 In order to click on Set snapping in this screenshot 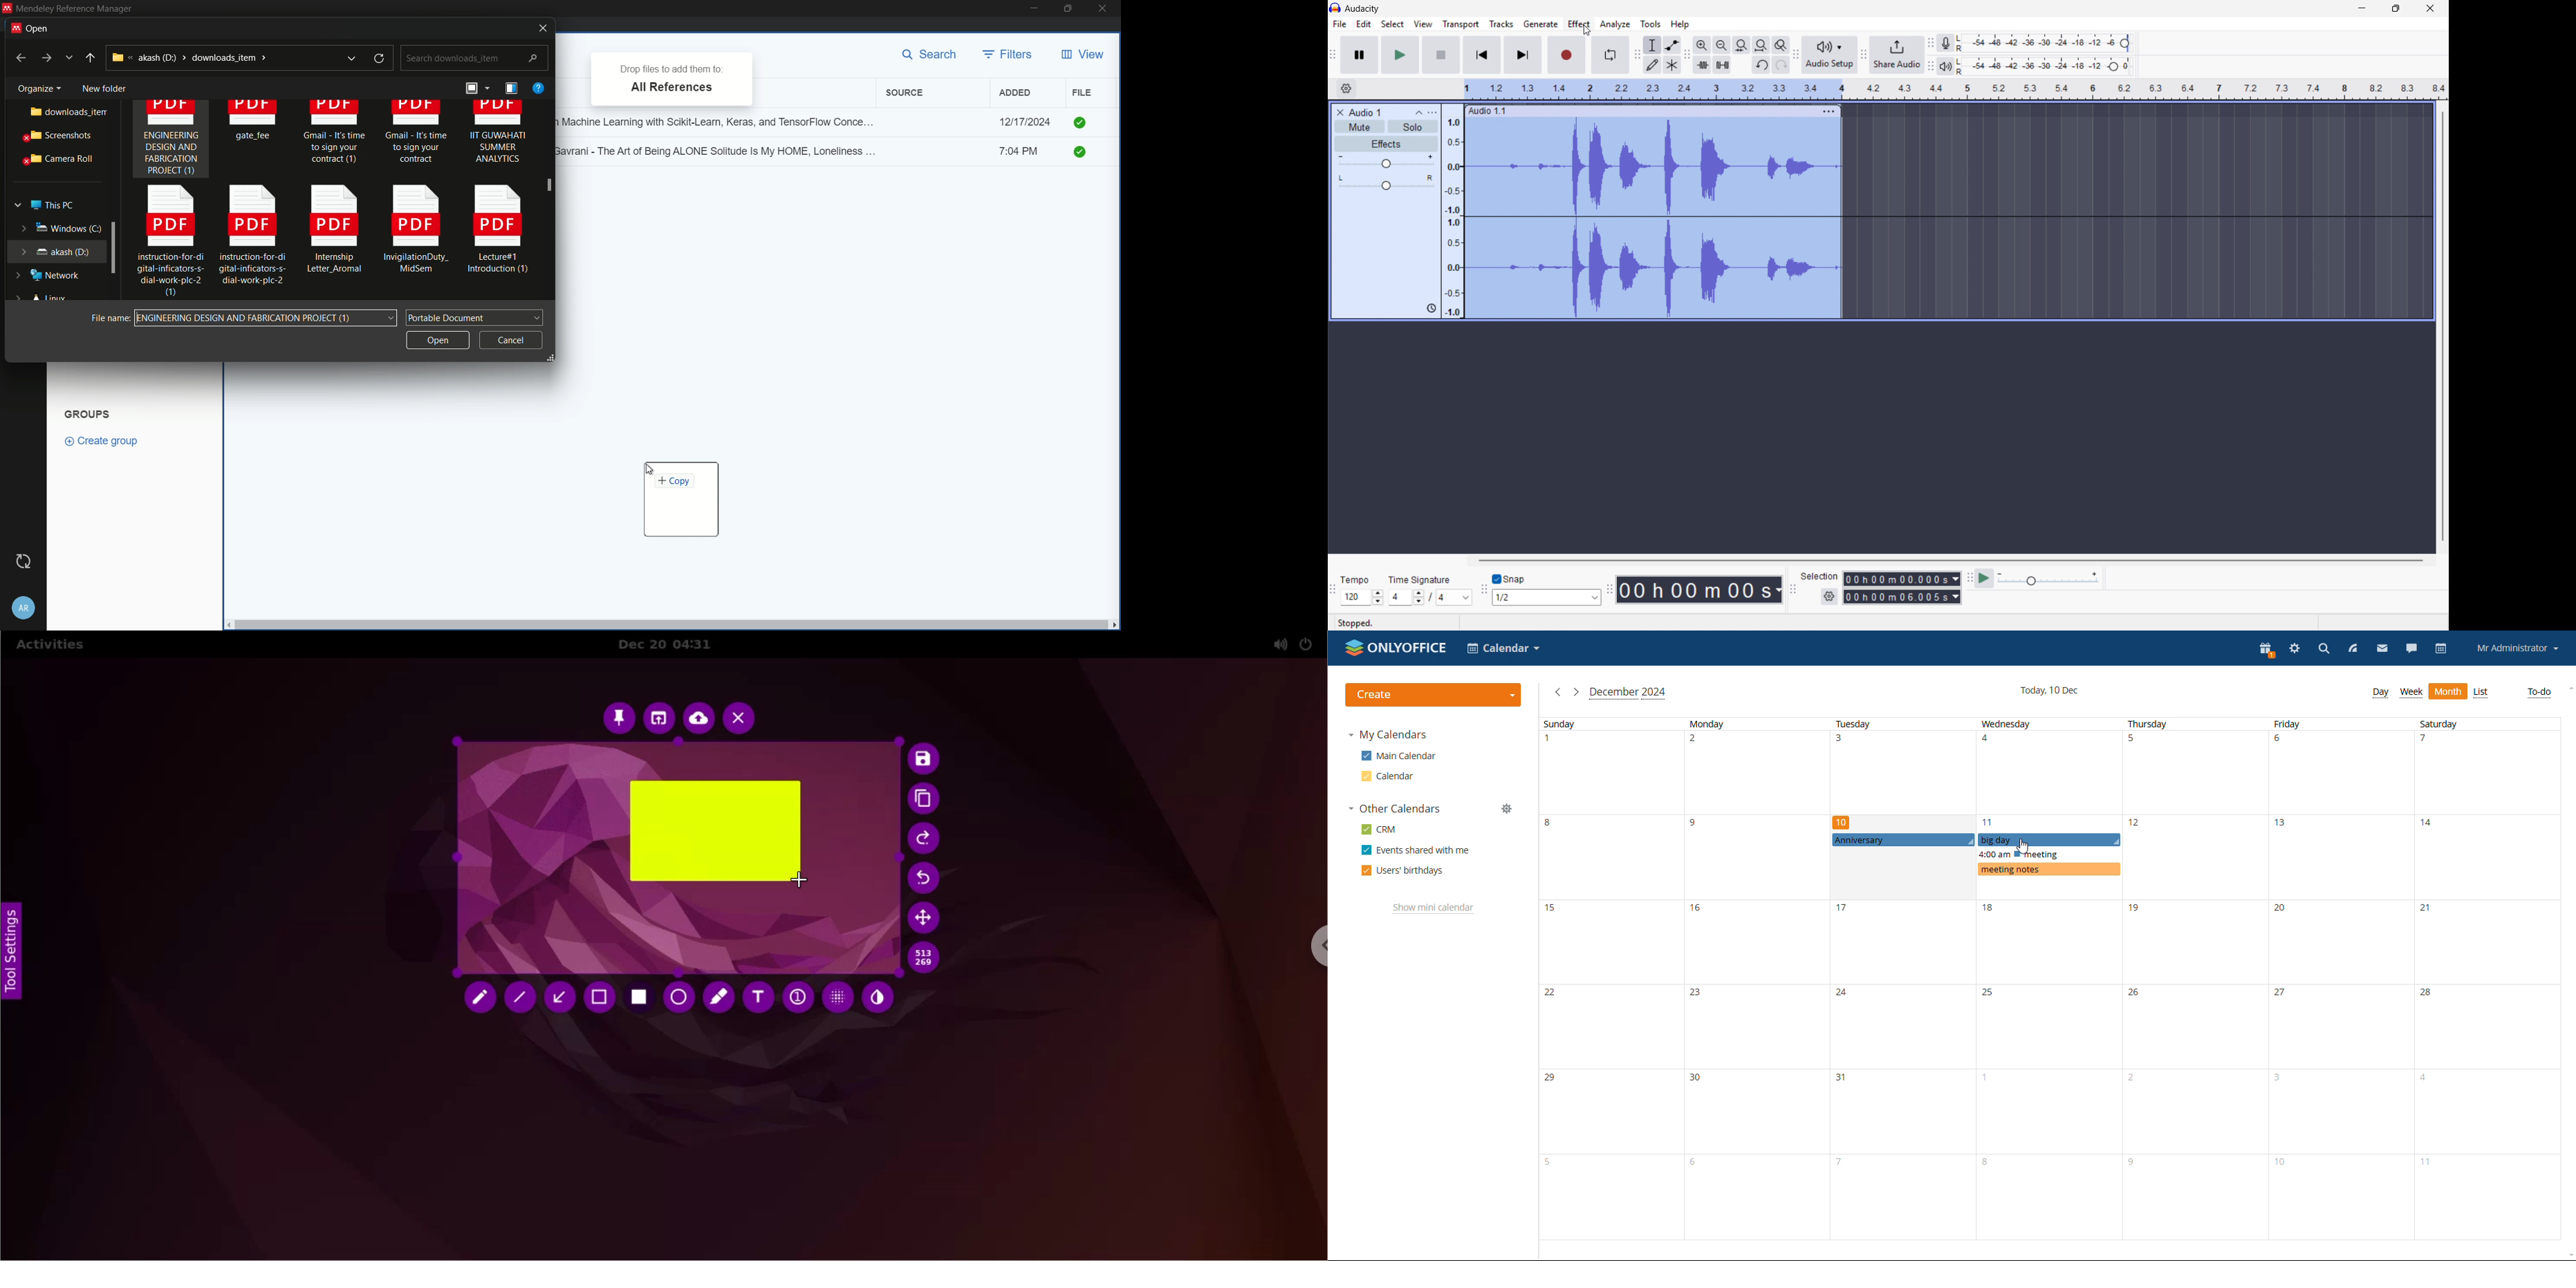, I will do `click(1546, 597)`.